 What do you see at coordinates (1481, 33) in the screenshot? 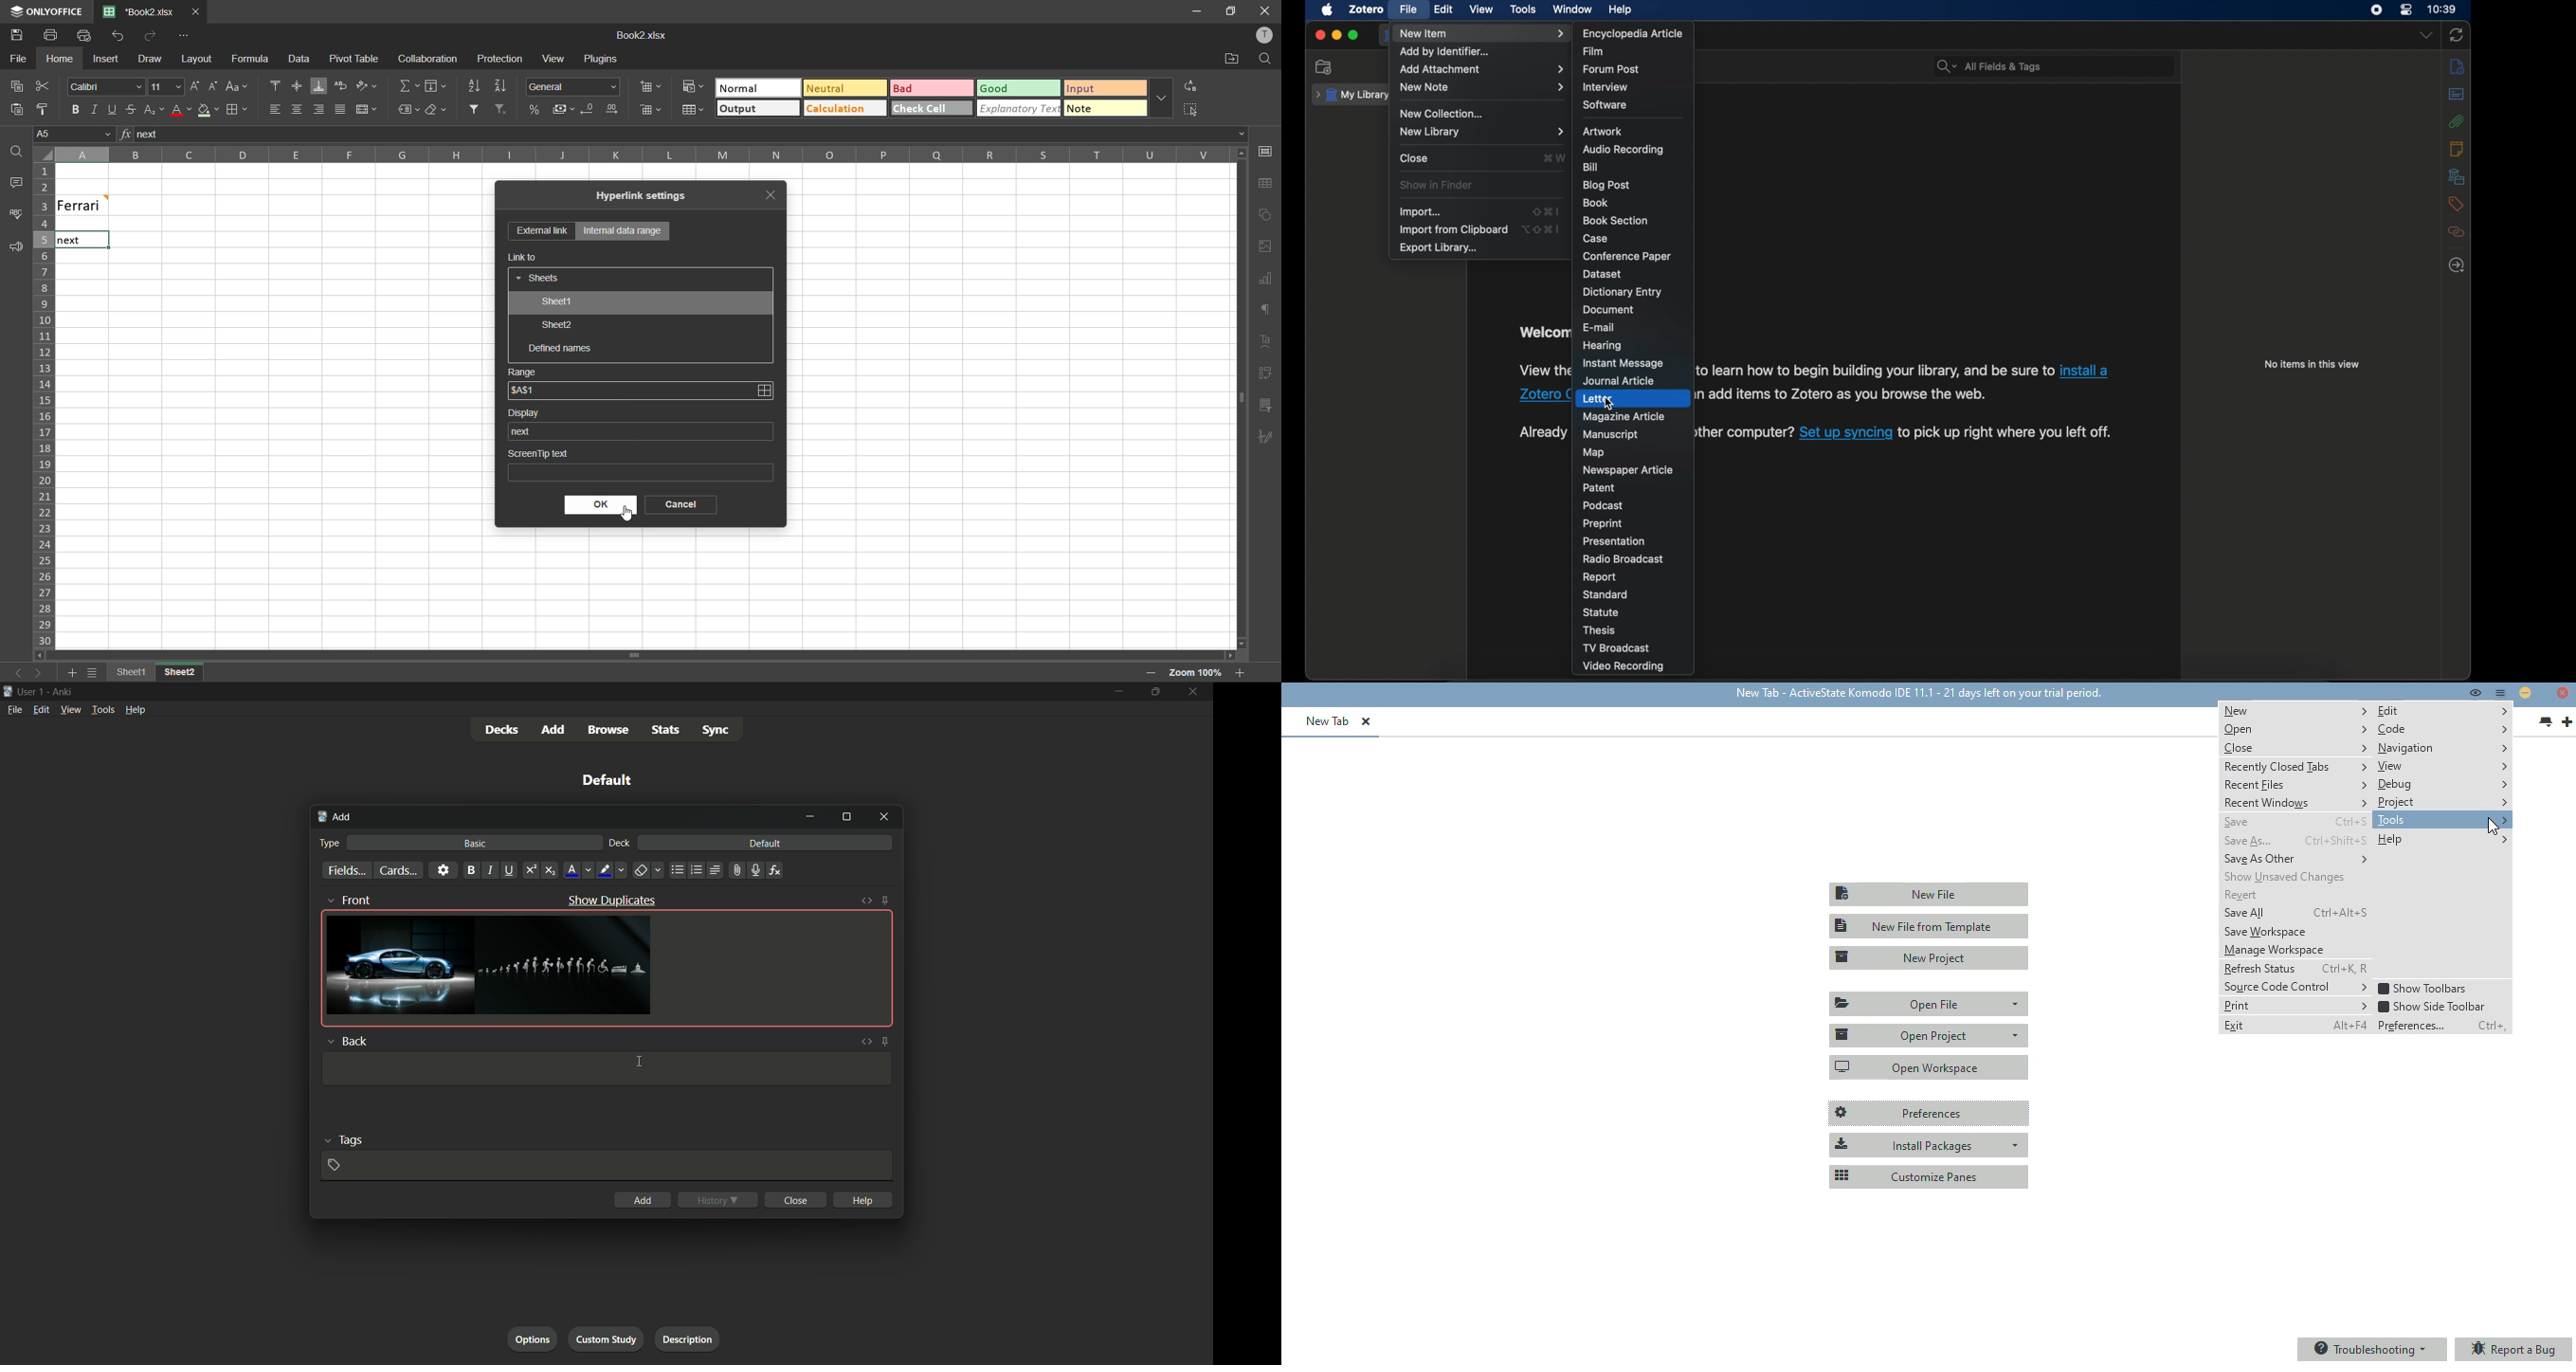
I see `New item` at bounding box center [1481, 33].